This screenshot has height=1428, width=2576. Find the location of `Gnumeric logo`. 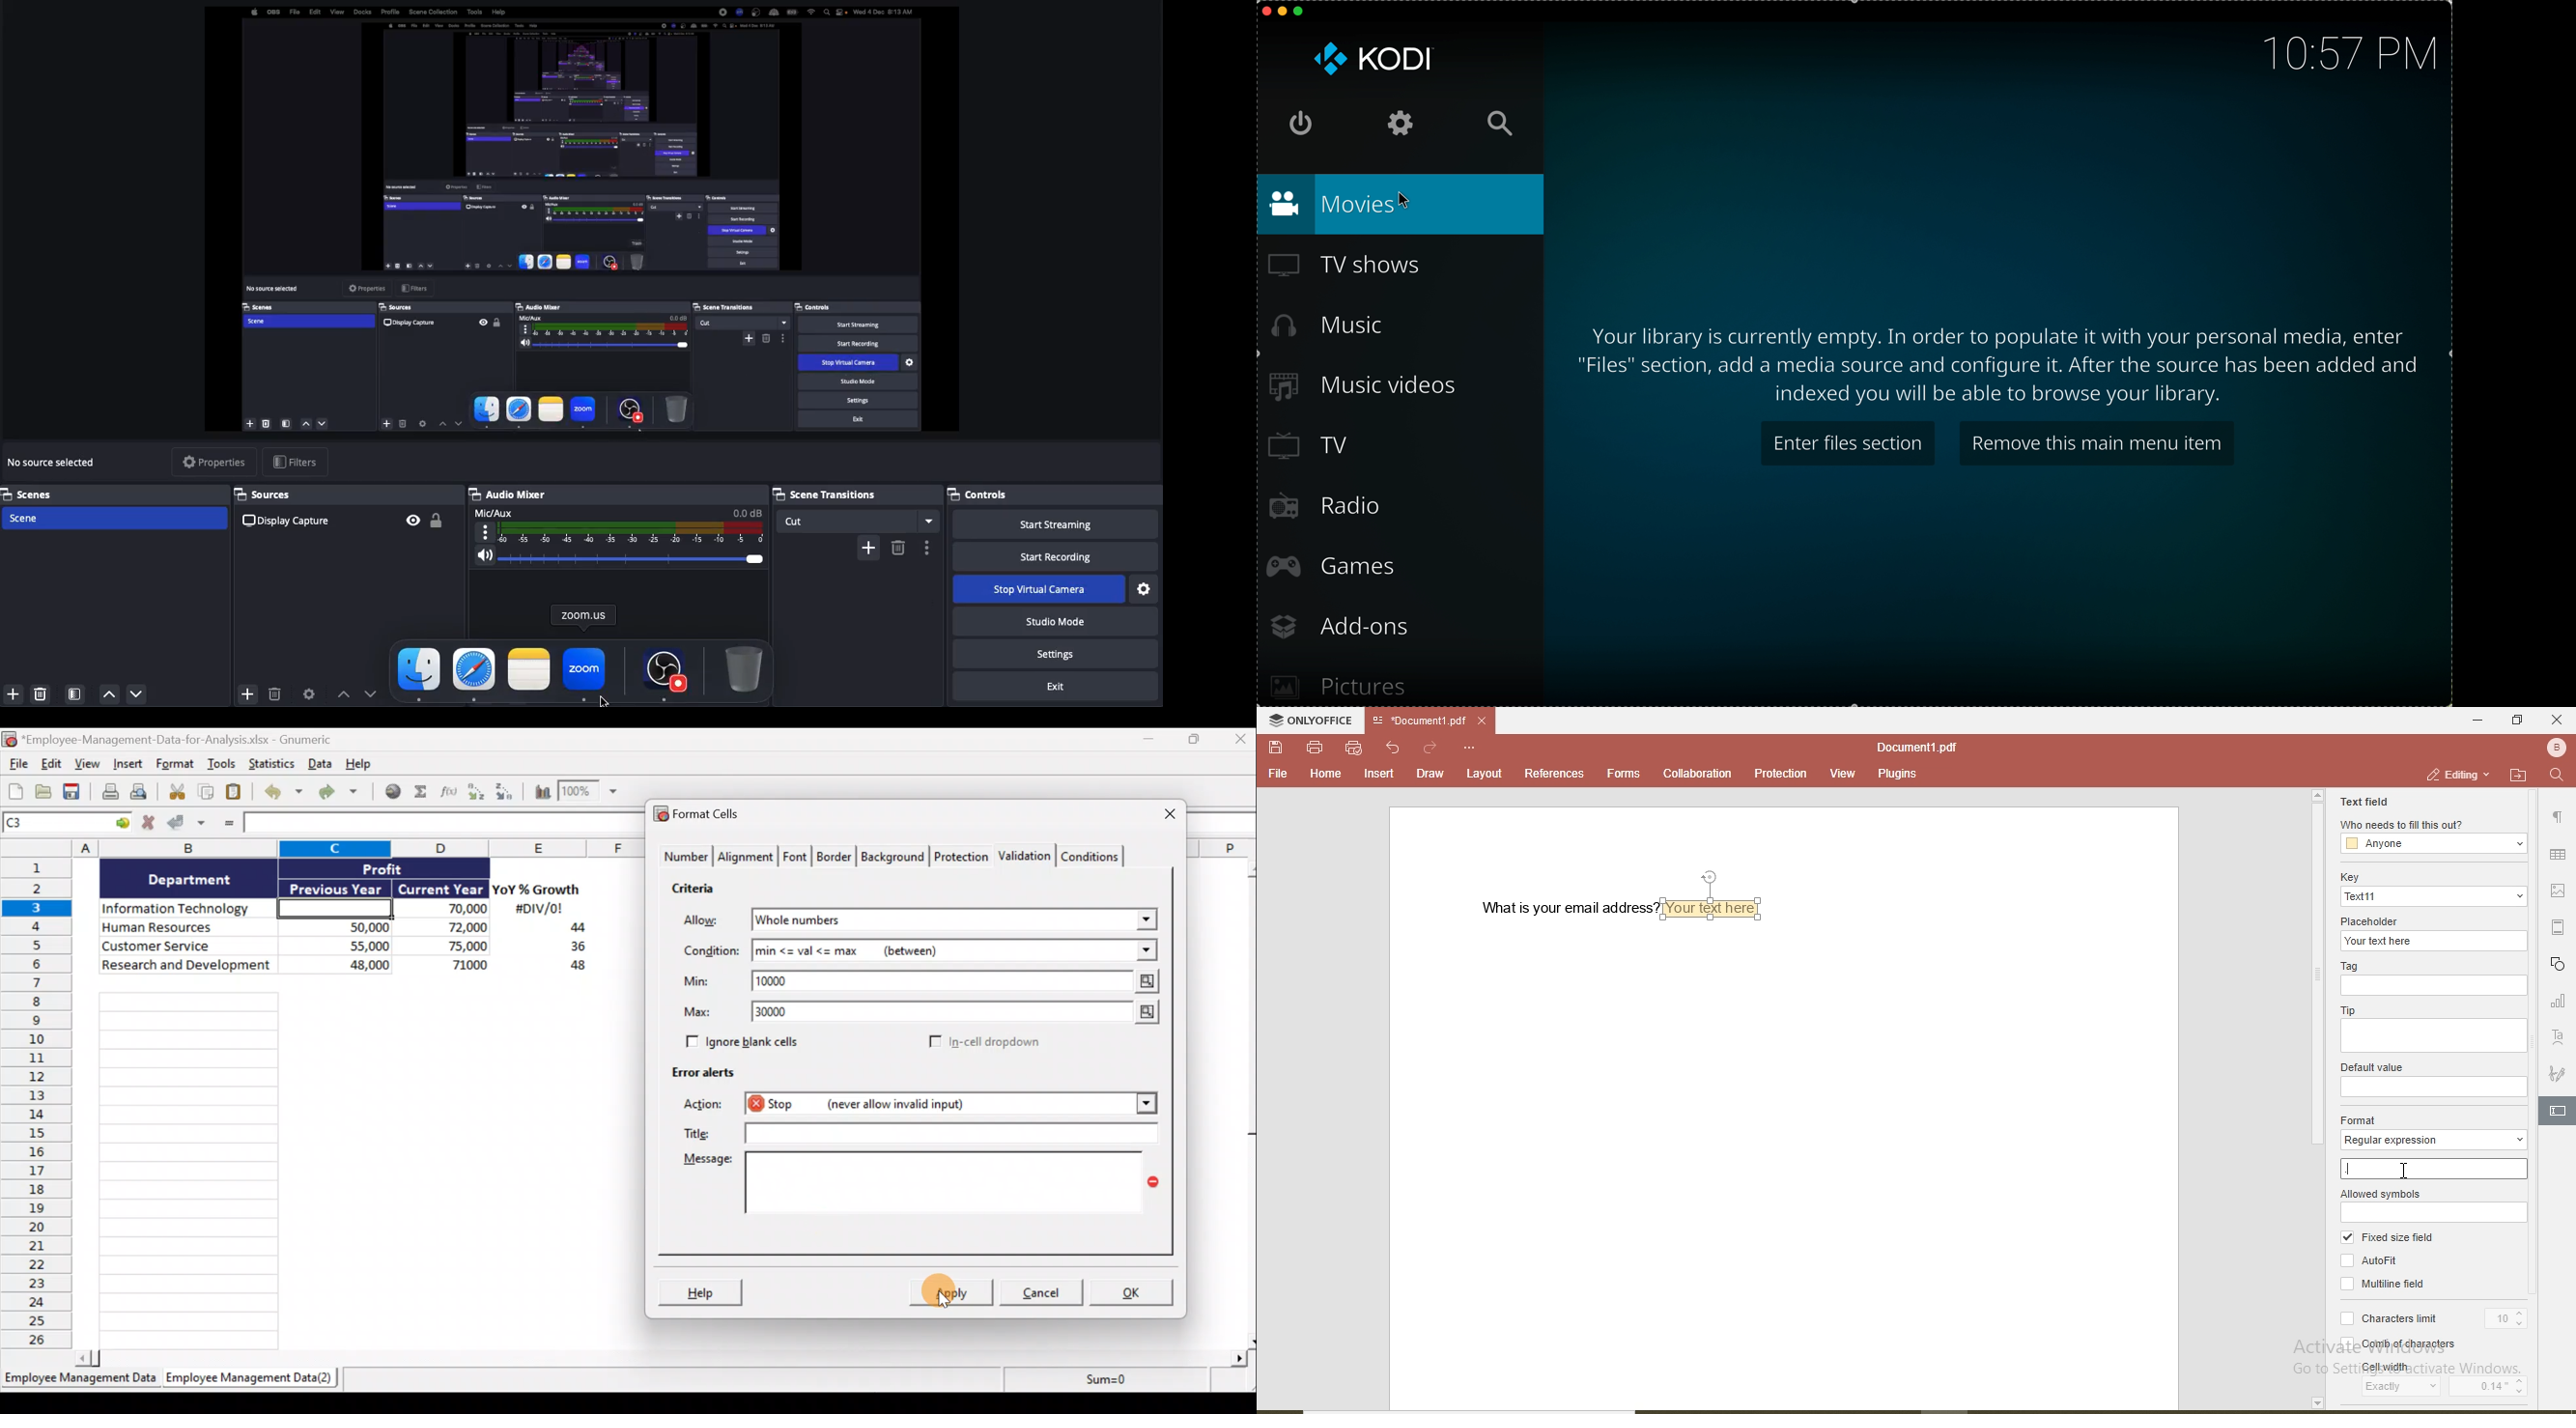

Gnumeric logo is located at coordinates (9, 739).